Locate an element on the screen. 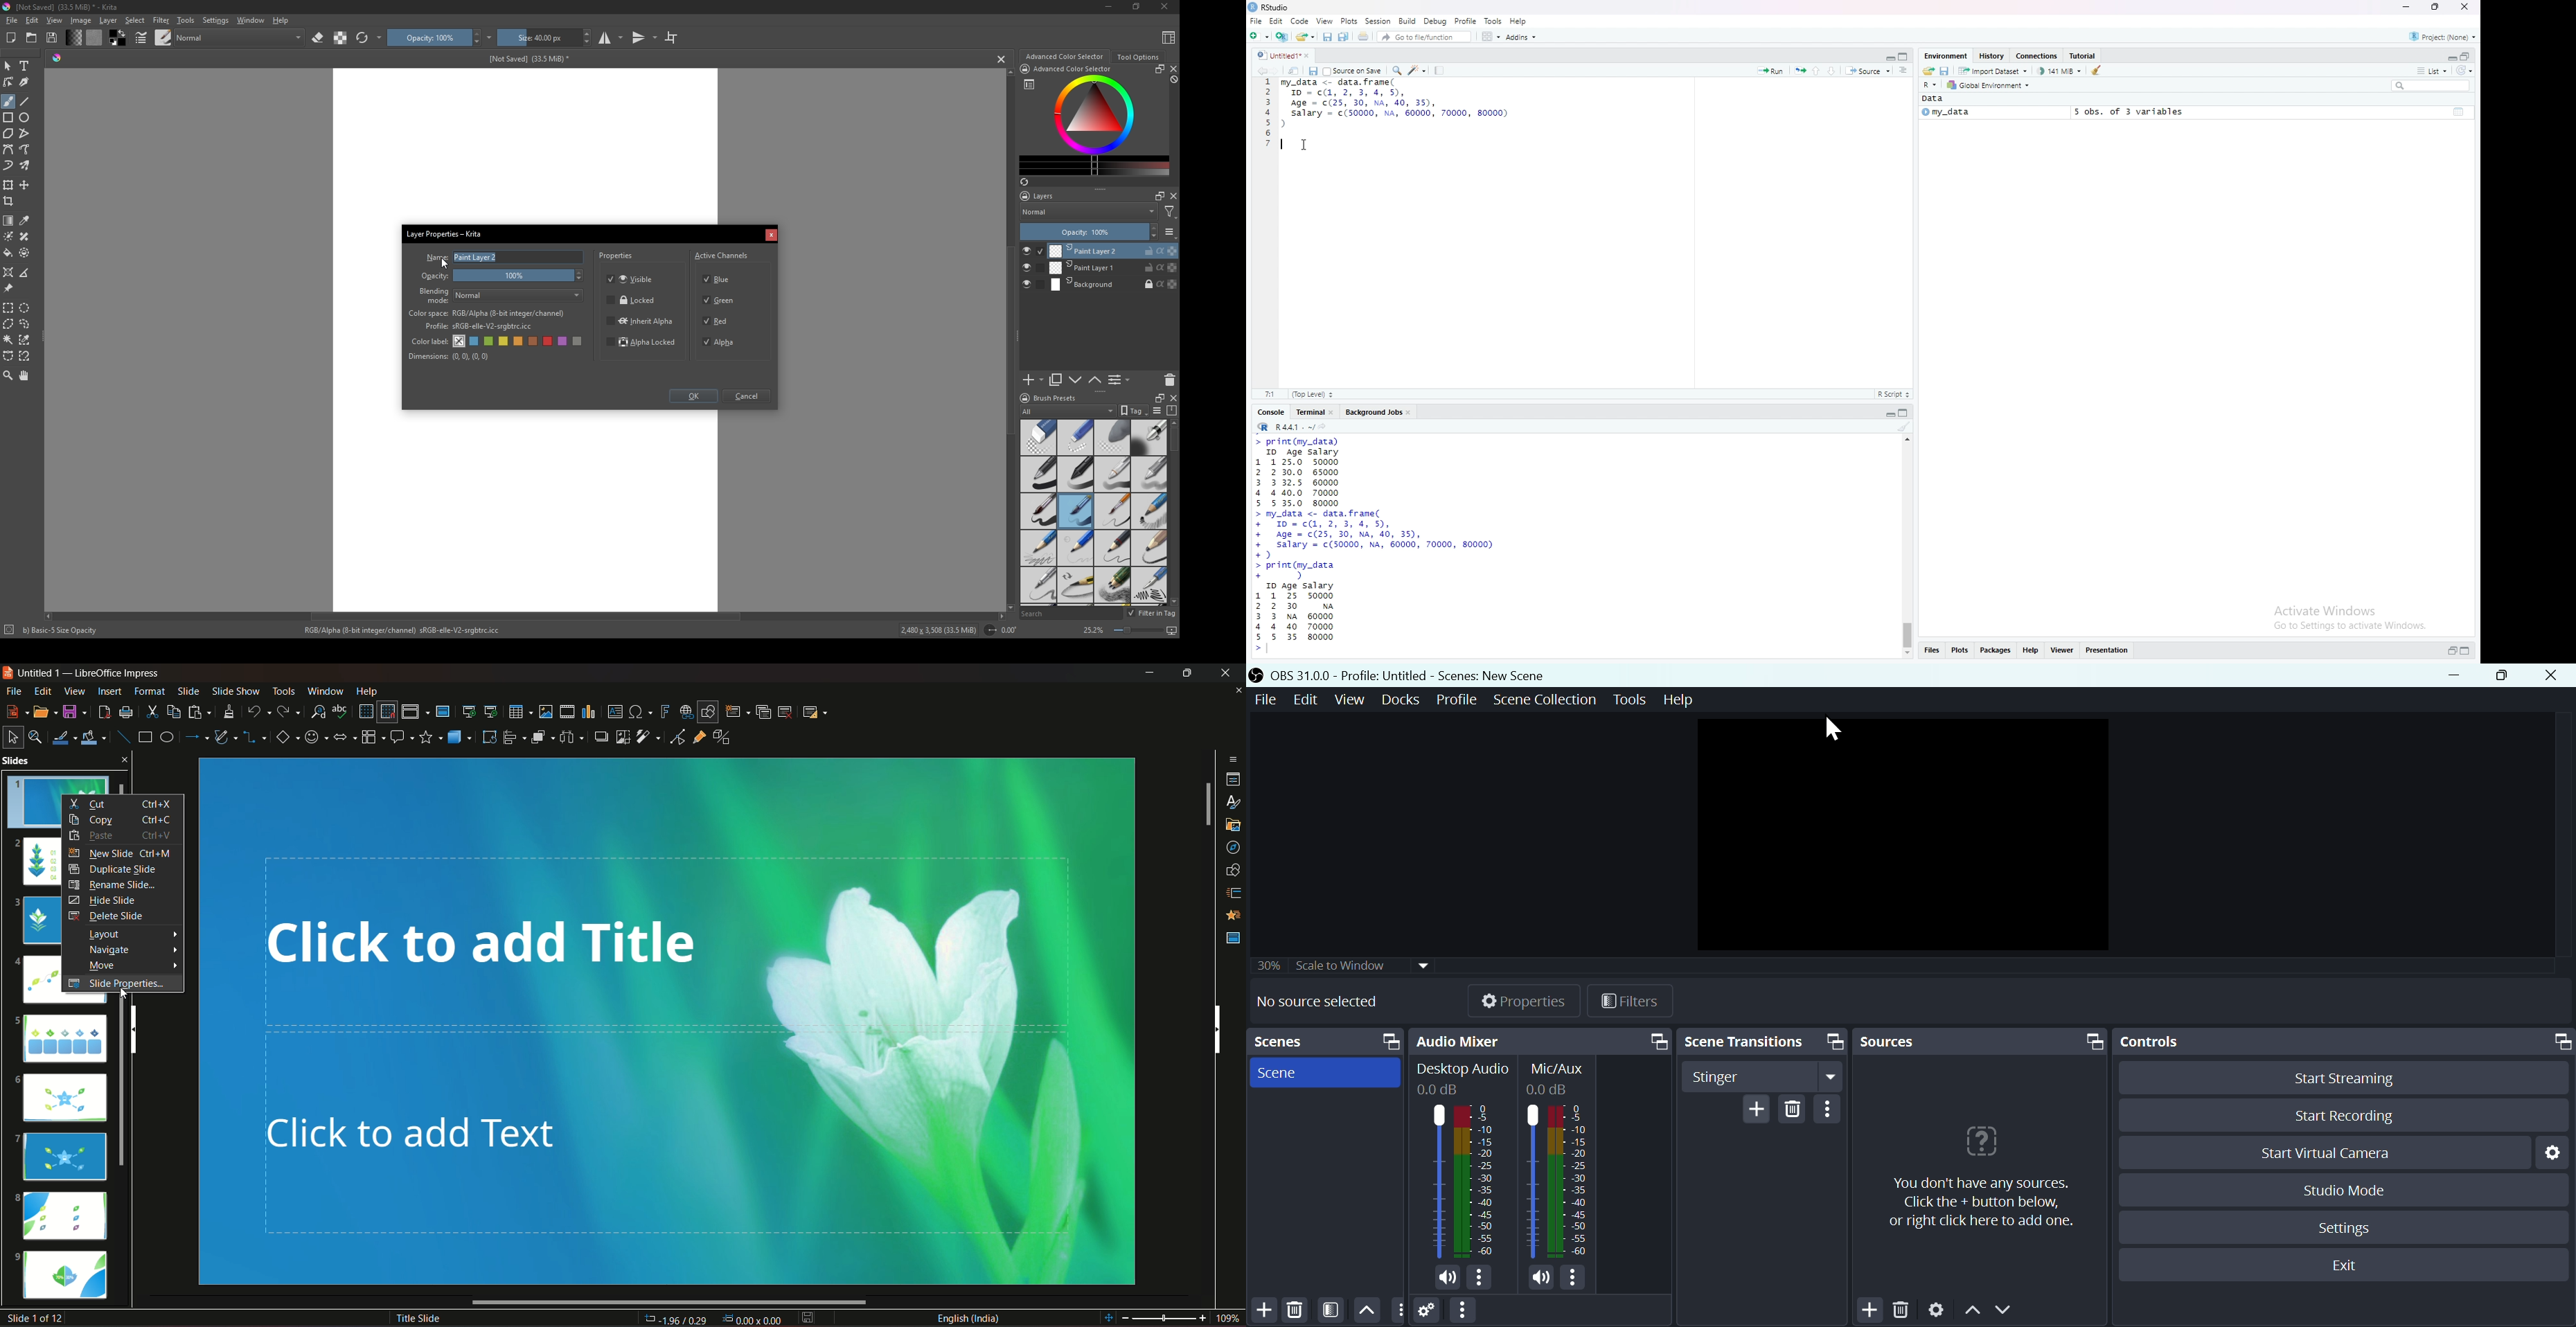 The height and width of the screenshot is (1344, 2576). Session is located at coordinates (1379, 21).